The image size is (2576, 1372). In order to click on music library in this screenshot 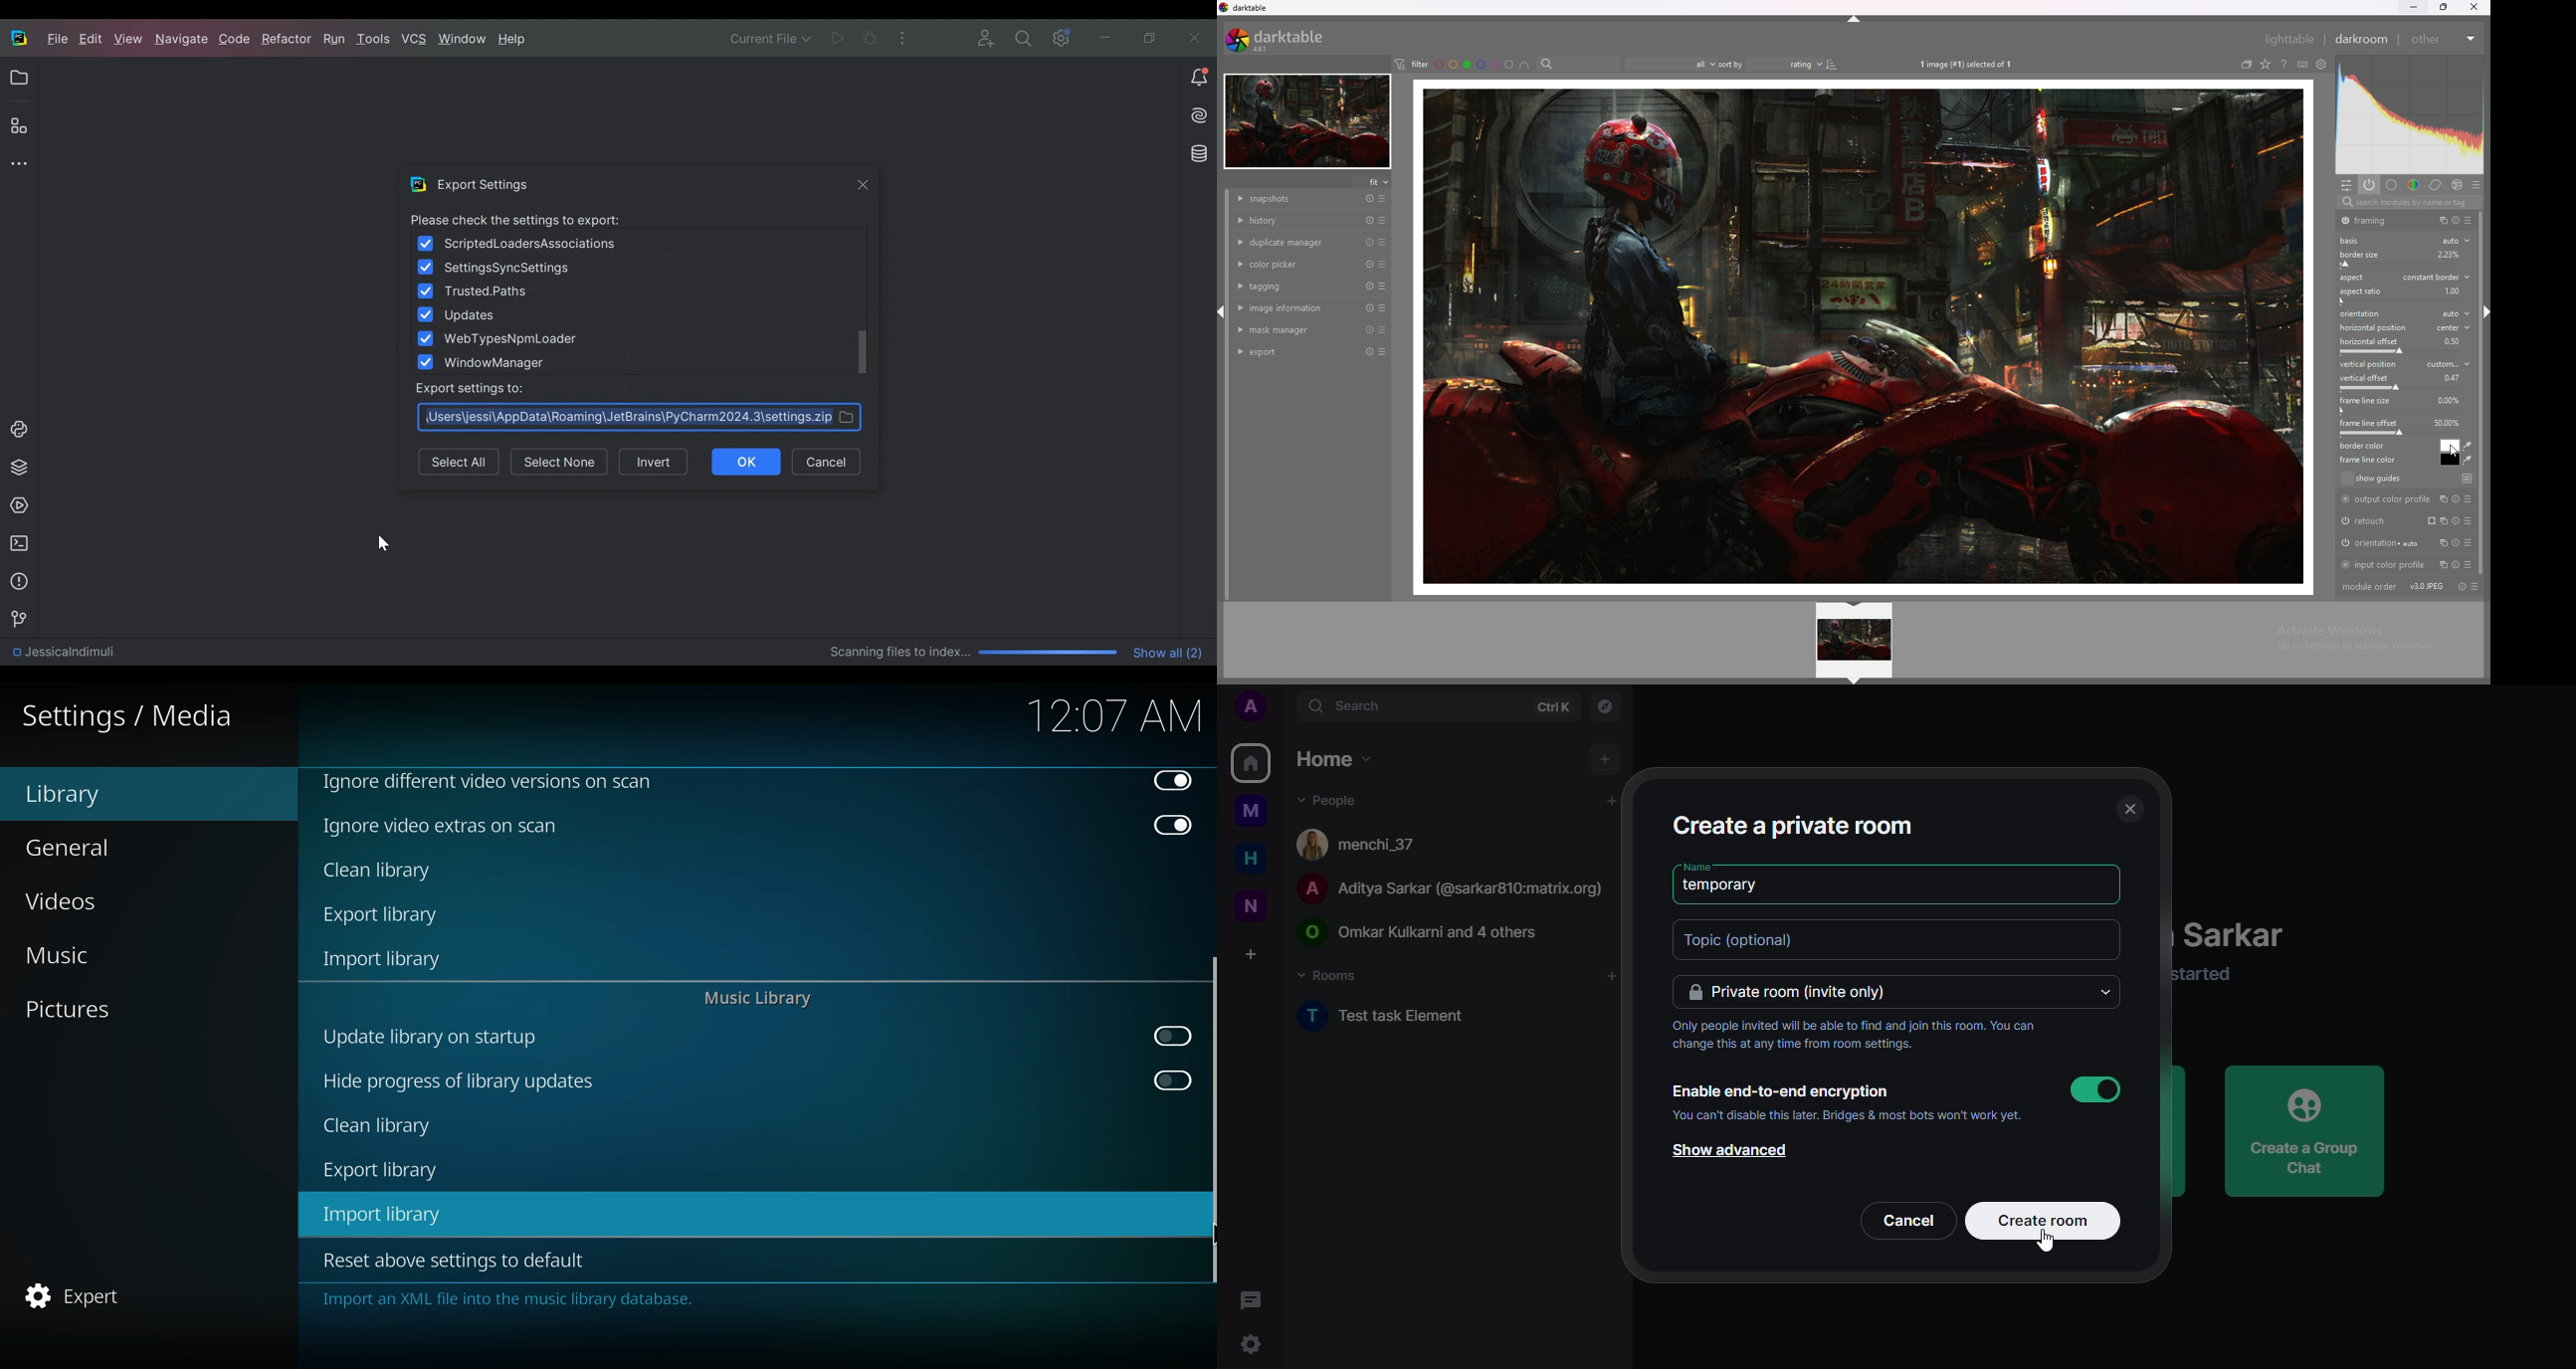, I will do `click(756, 1000)`.